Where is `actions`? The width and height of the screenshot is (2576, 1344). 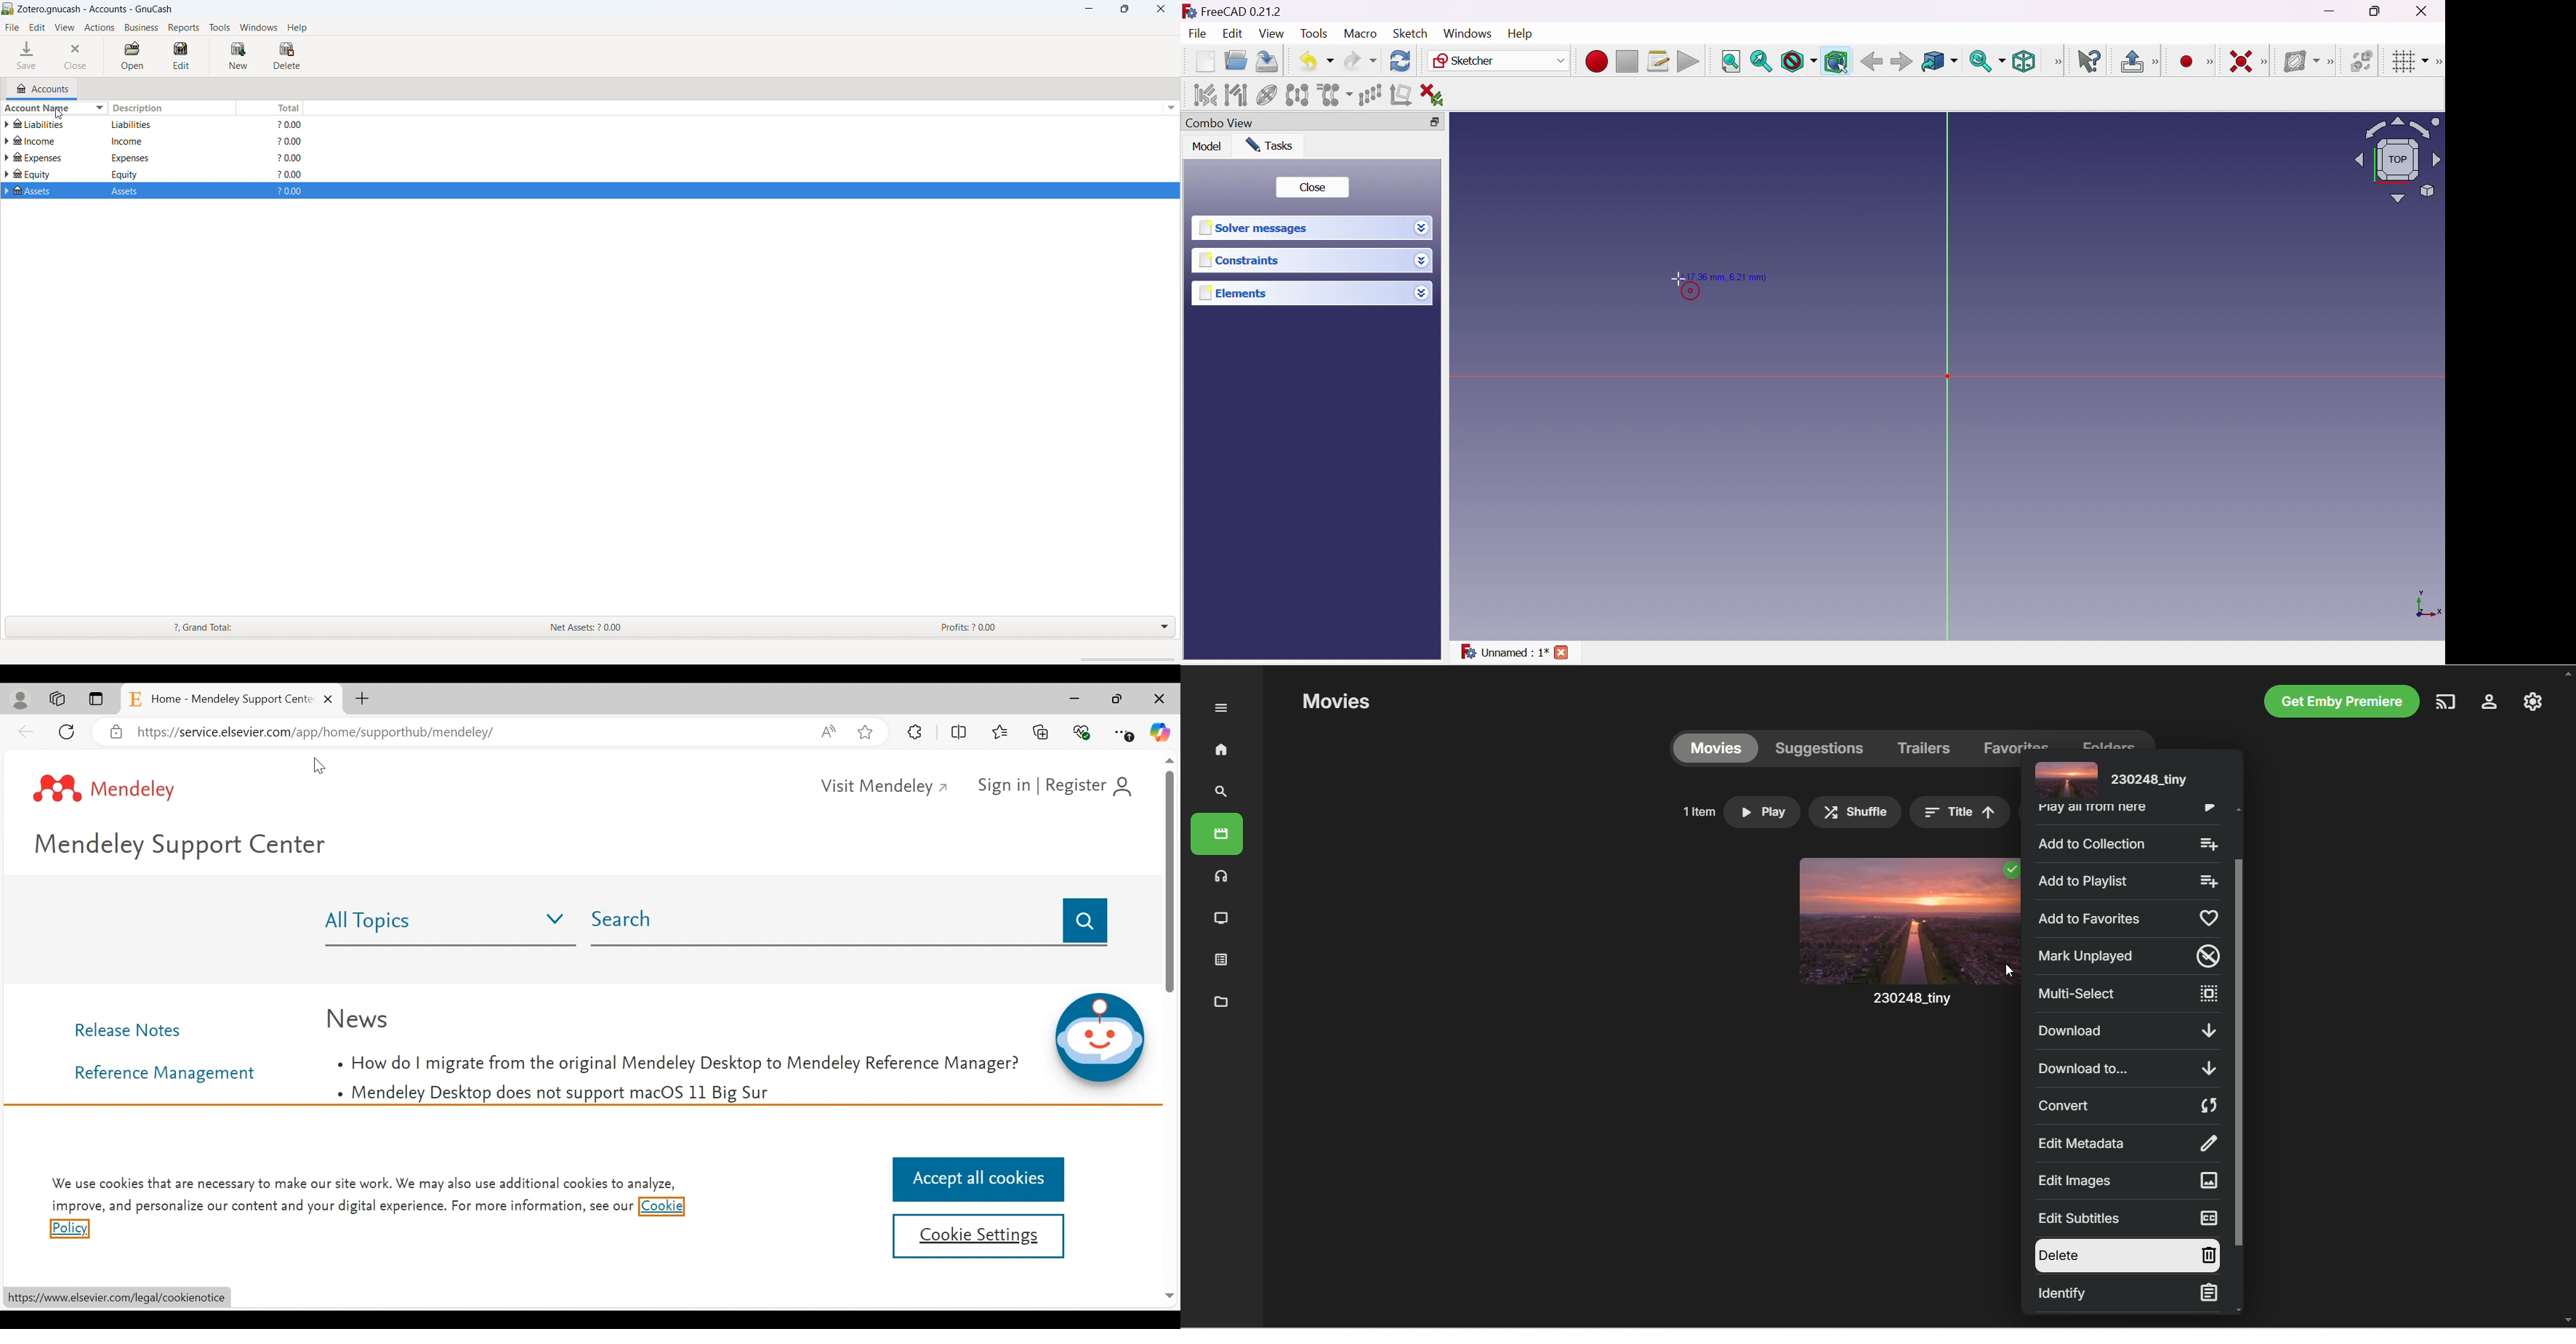
actions is located at coordinates (100, 27).